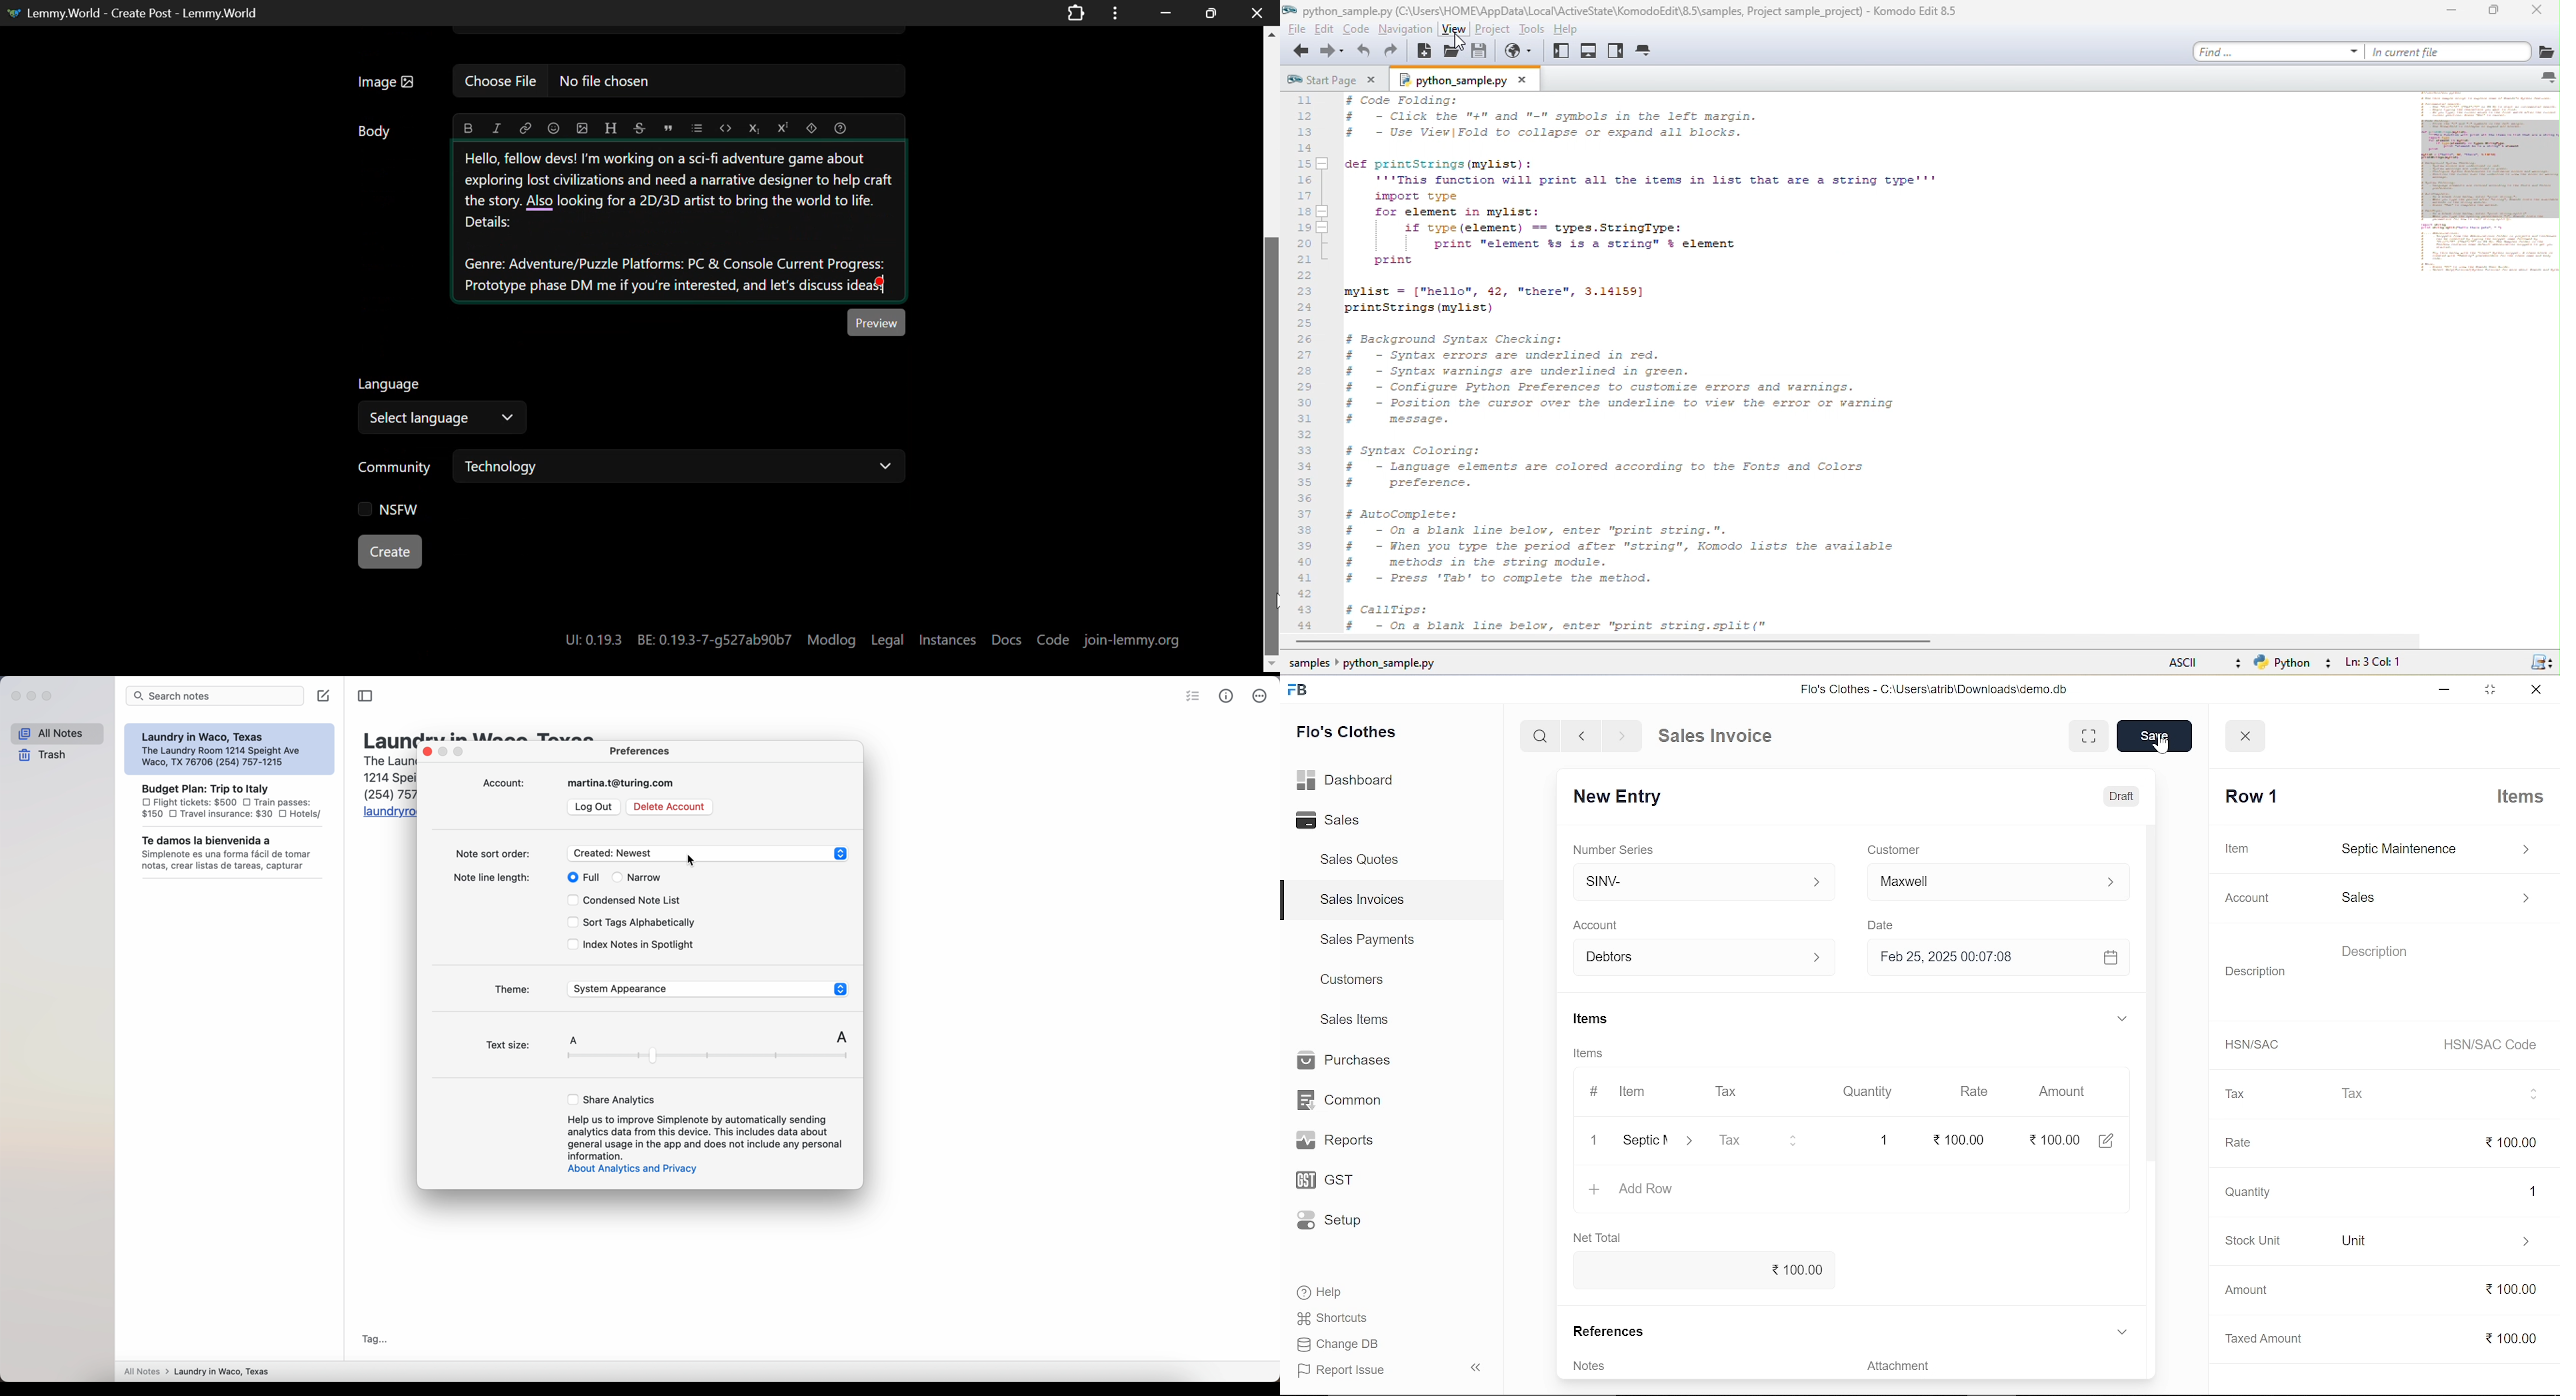 The image size is (2576, 1400). I want to click on 0.00, so click(2501, 1290).